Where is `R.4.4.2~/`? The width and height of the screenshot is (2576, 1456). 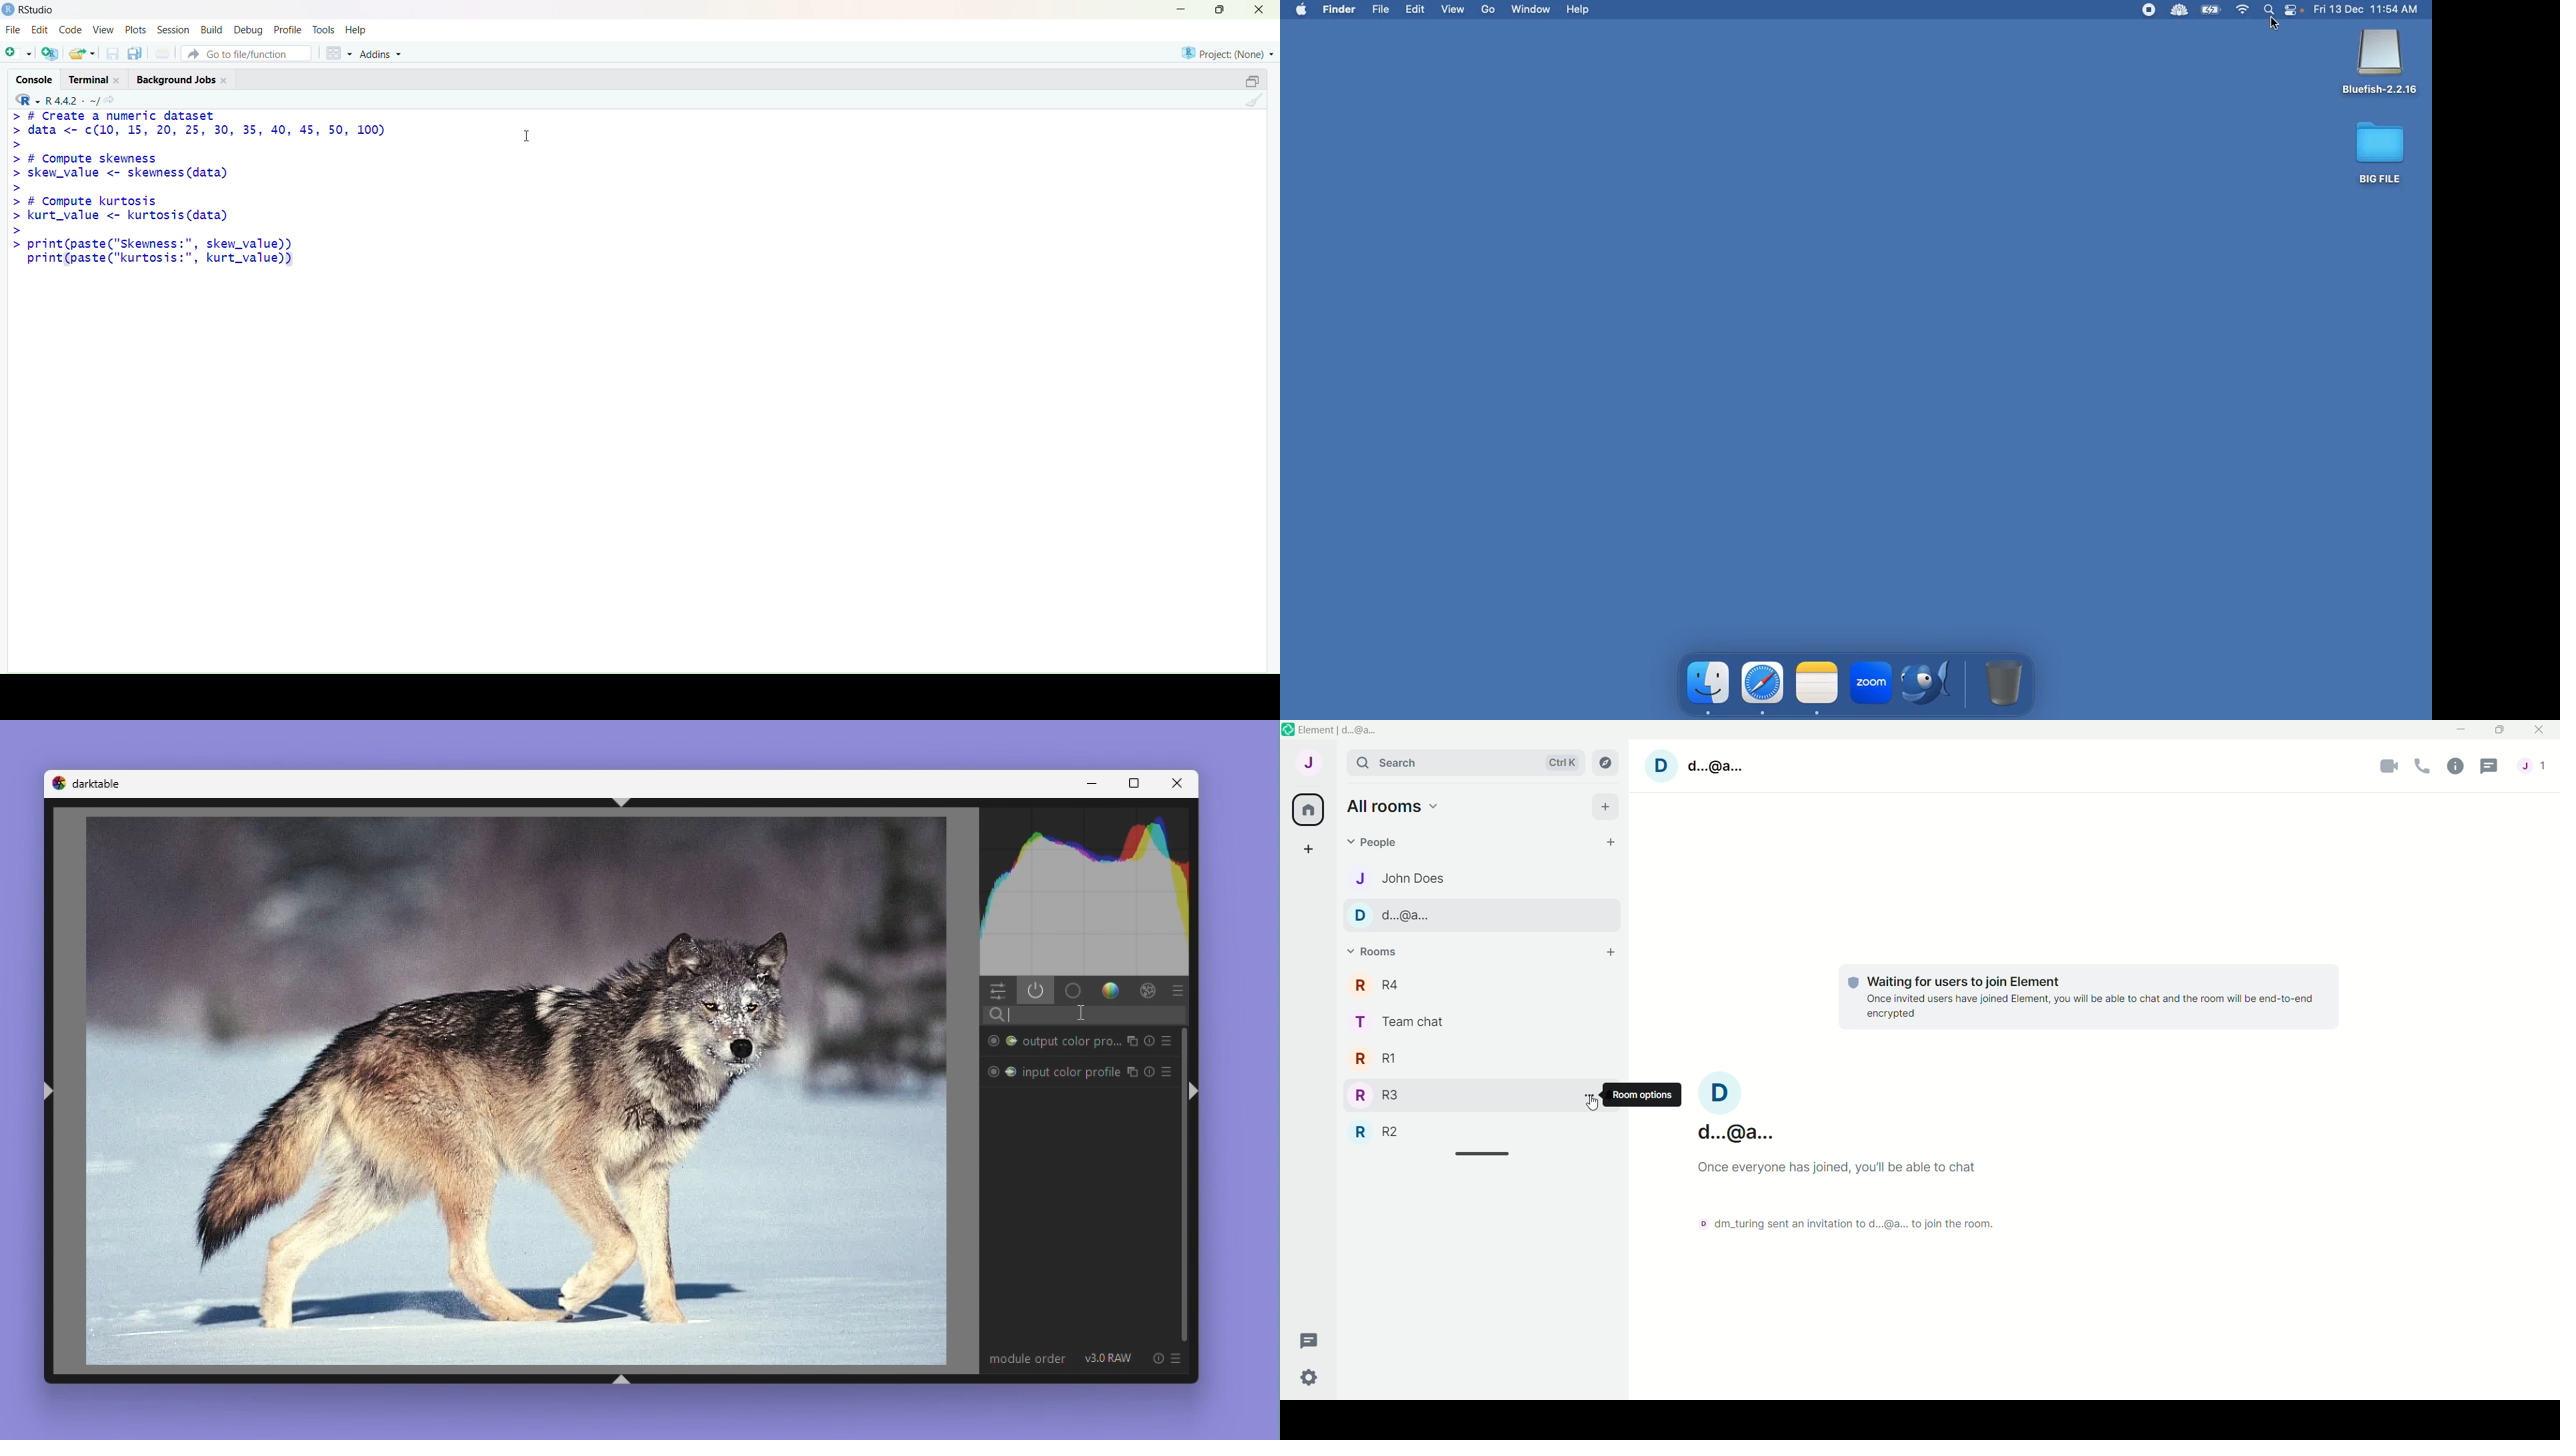 R.4.4.2~/ is located at coordinates (70, 100).